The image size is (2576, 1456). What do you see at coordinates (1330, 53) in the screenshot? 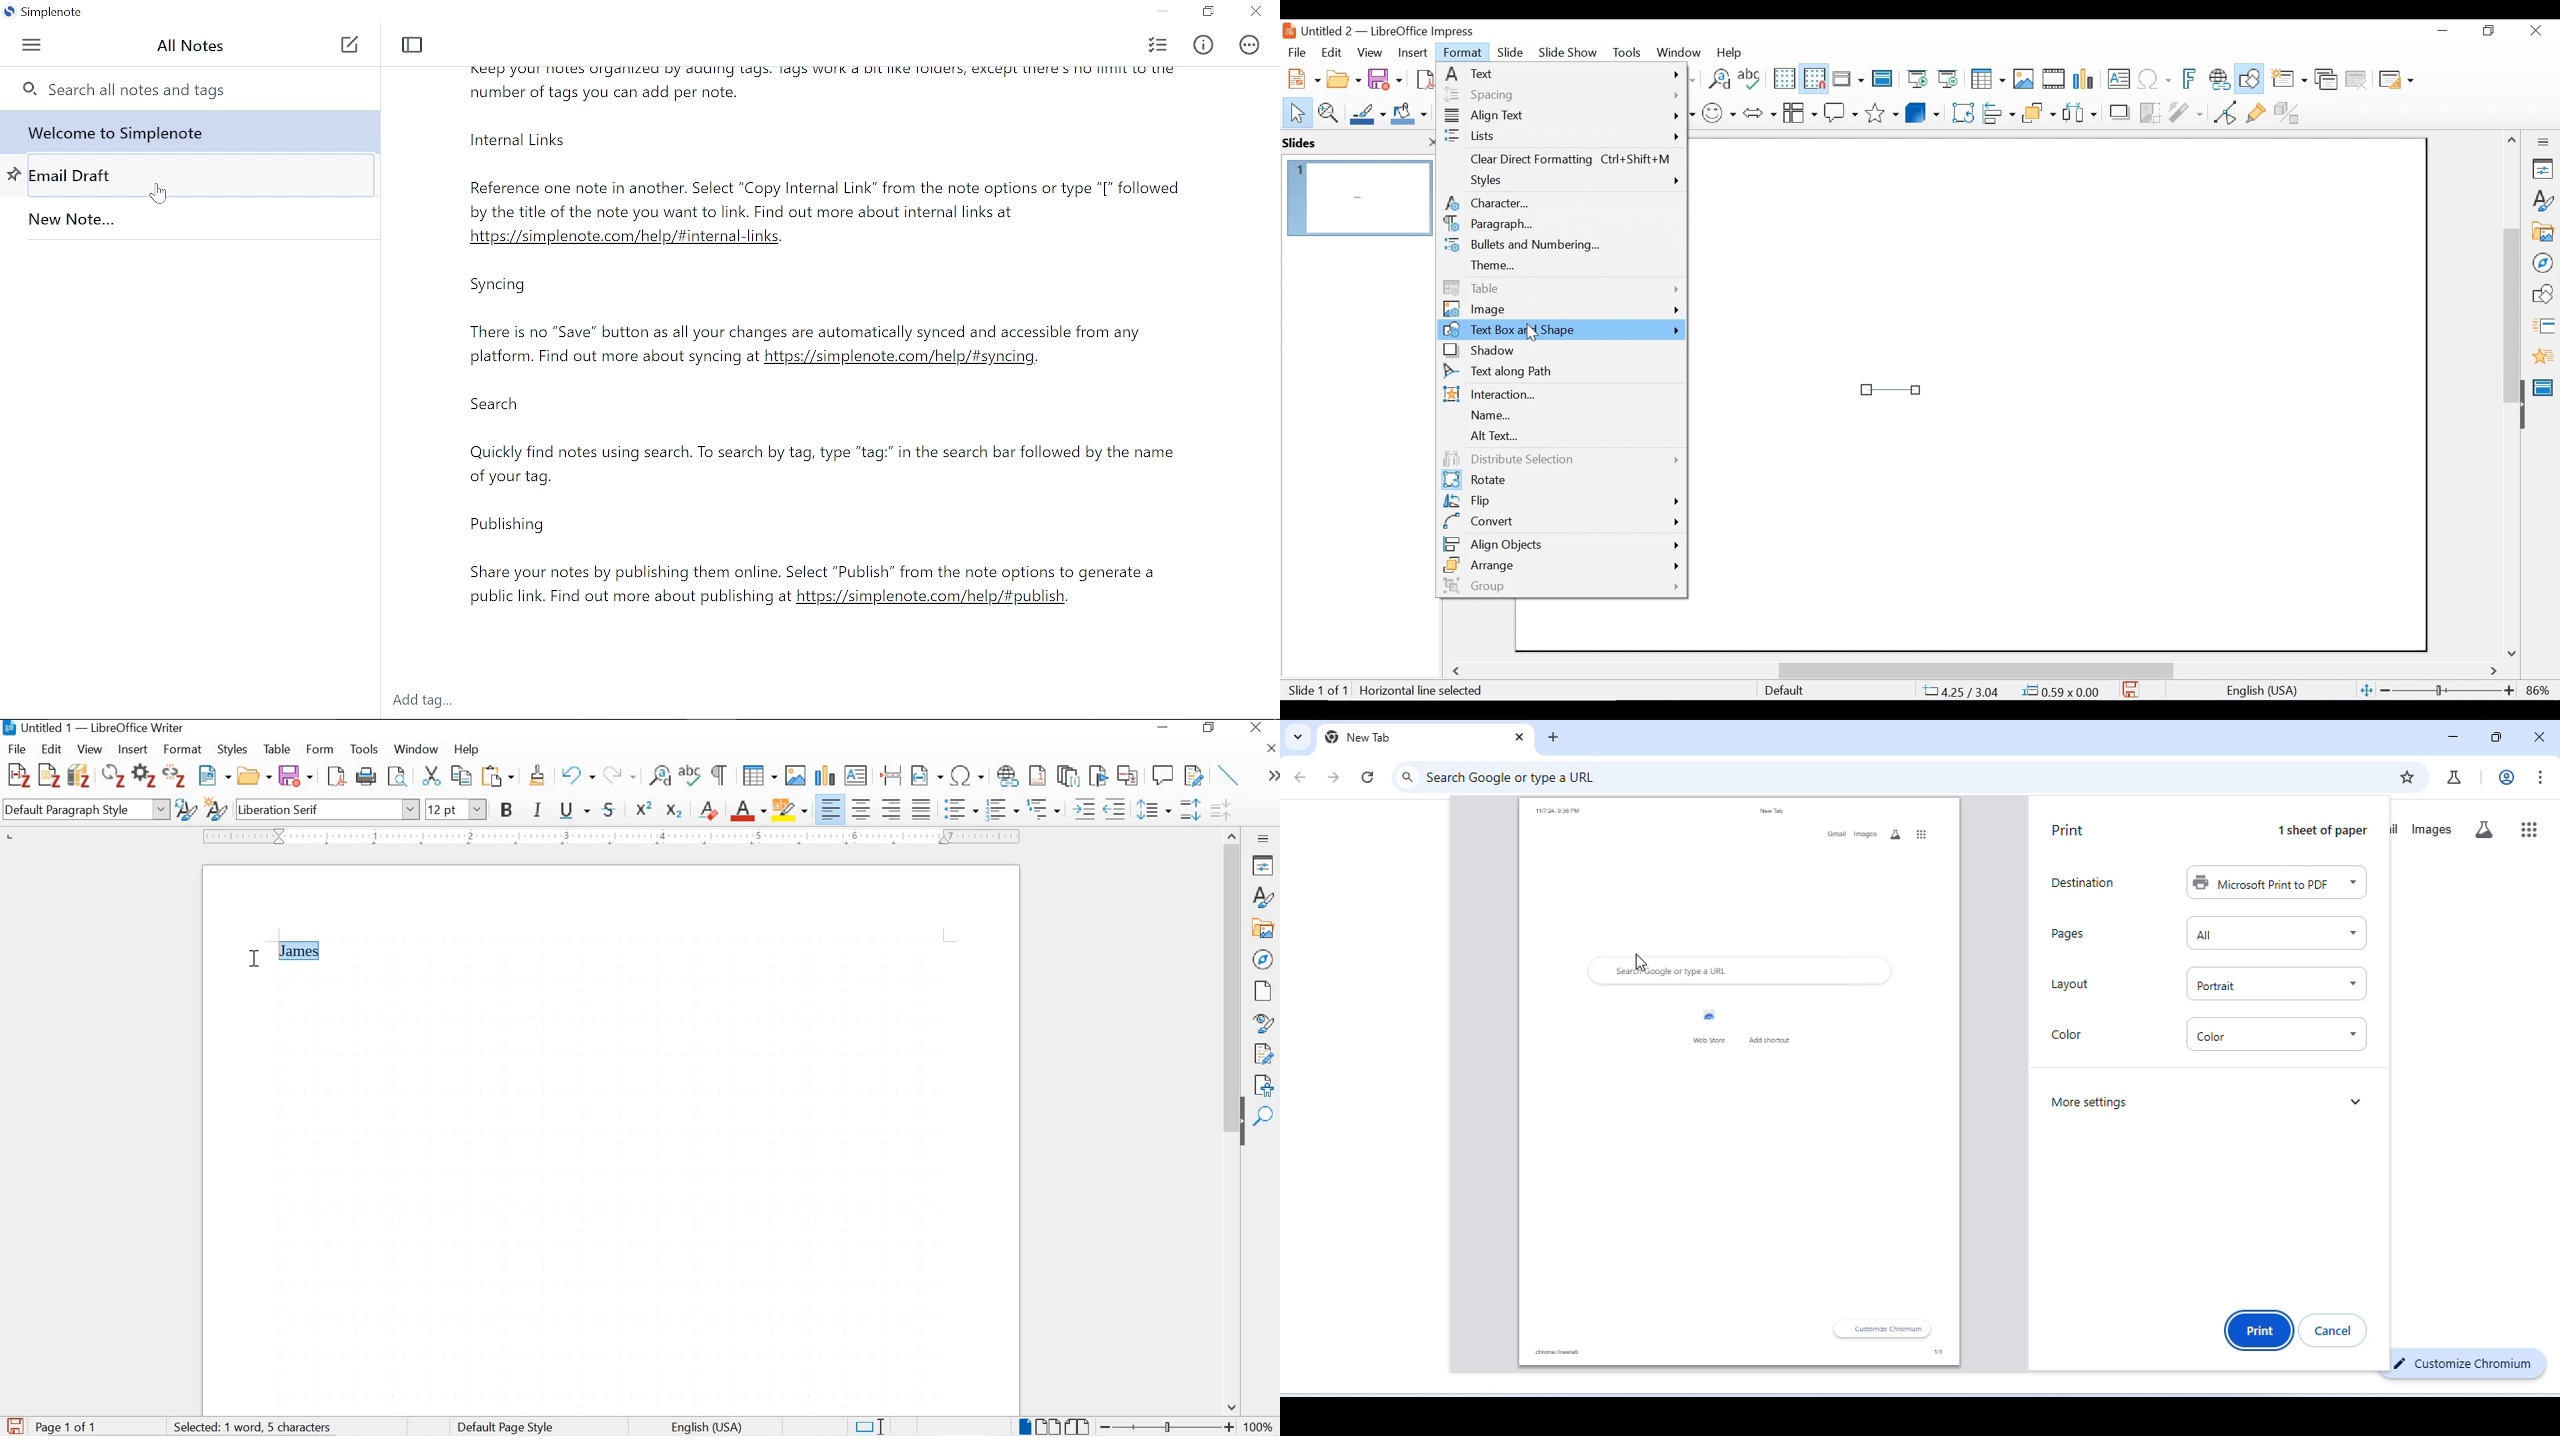
I see `Edit` at bounding box center [1330, 53].